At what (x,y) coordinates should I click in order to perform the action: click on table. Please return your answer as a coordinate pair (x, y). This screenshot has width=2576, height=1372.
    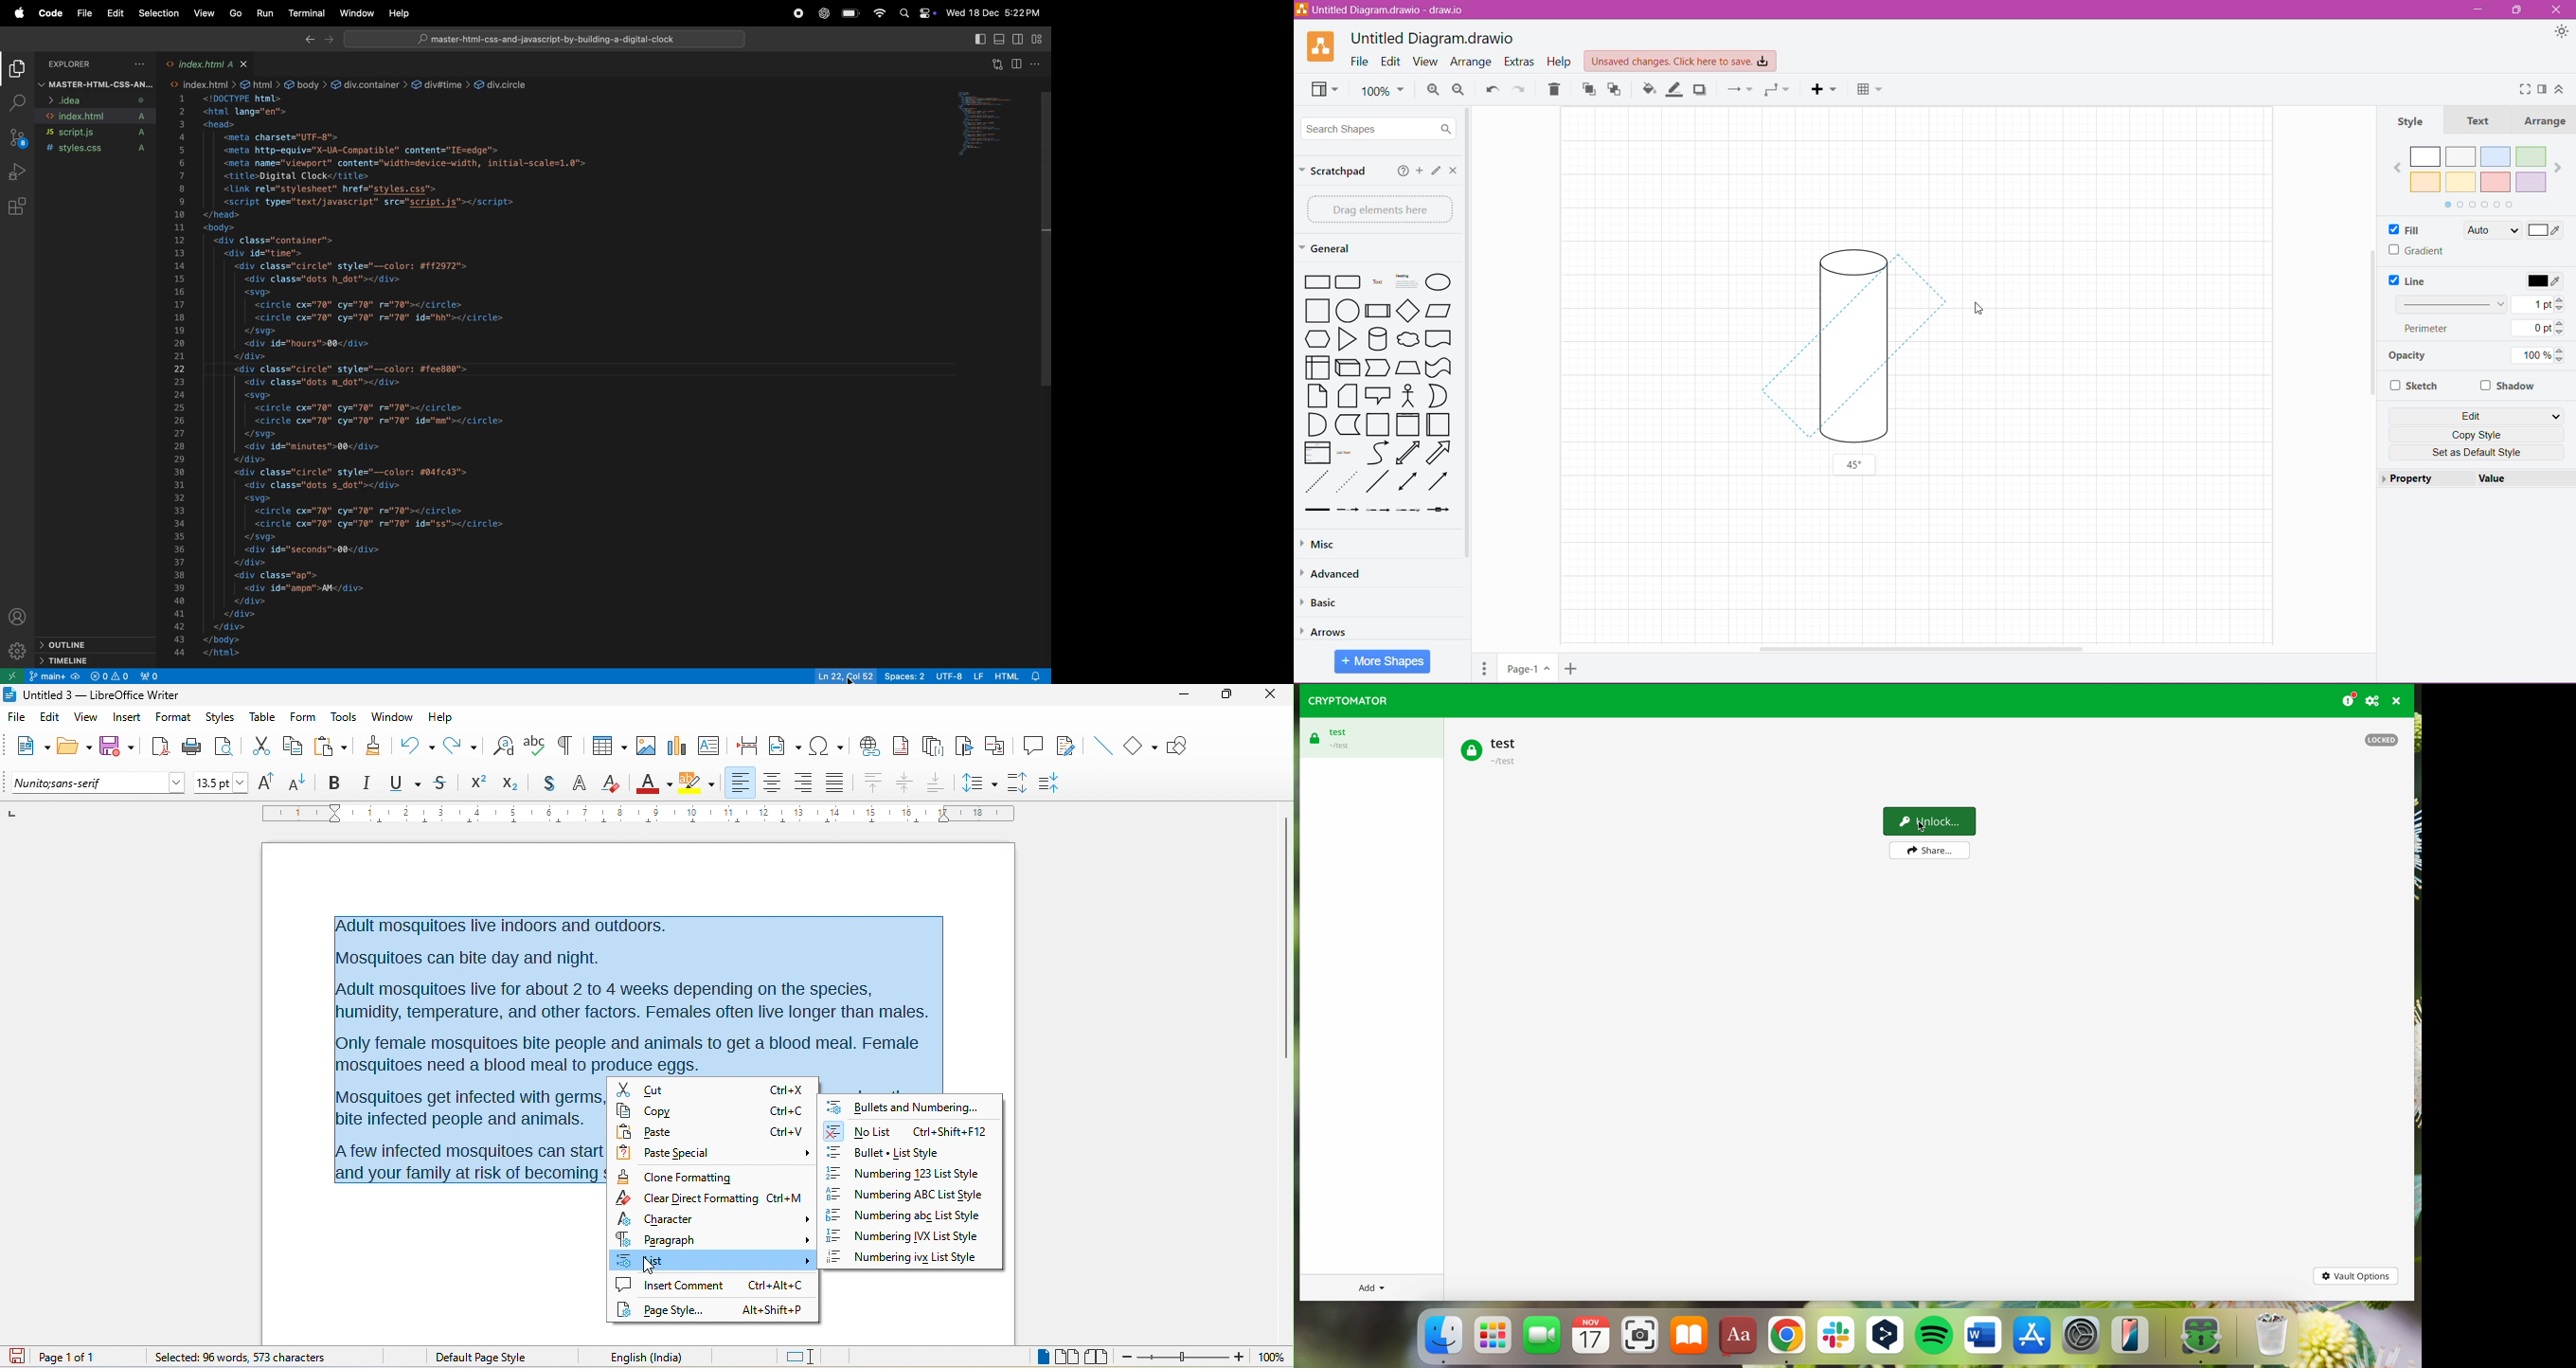
    Looking at the image, I should click on (608, 744).